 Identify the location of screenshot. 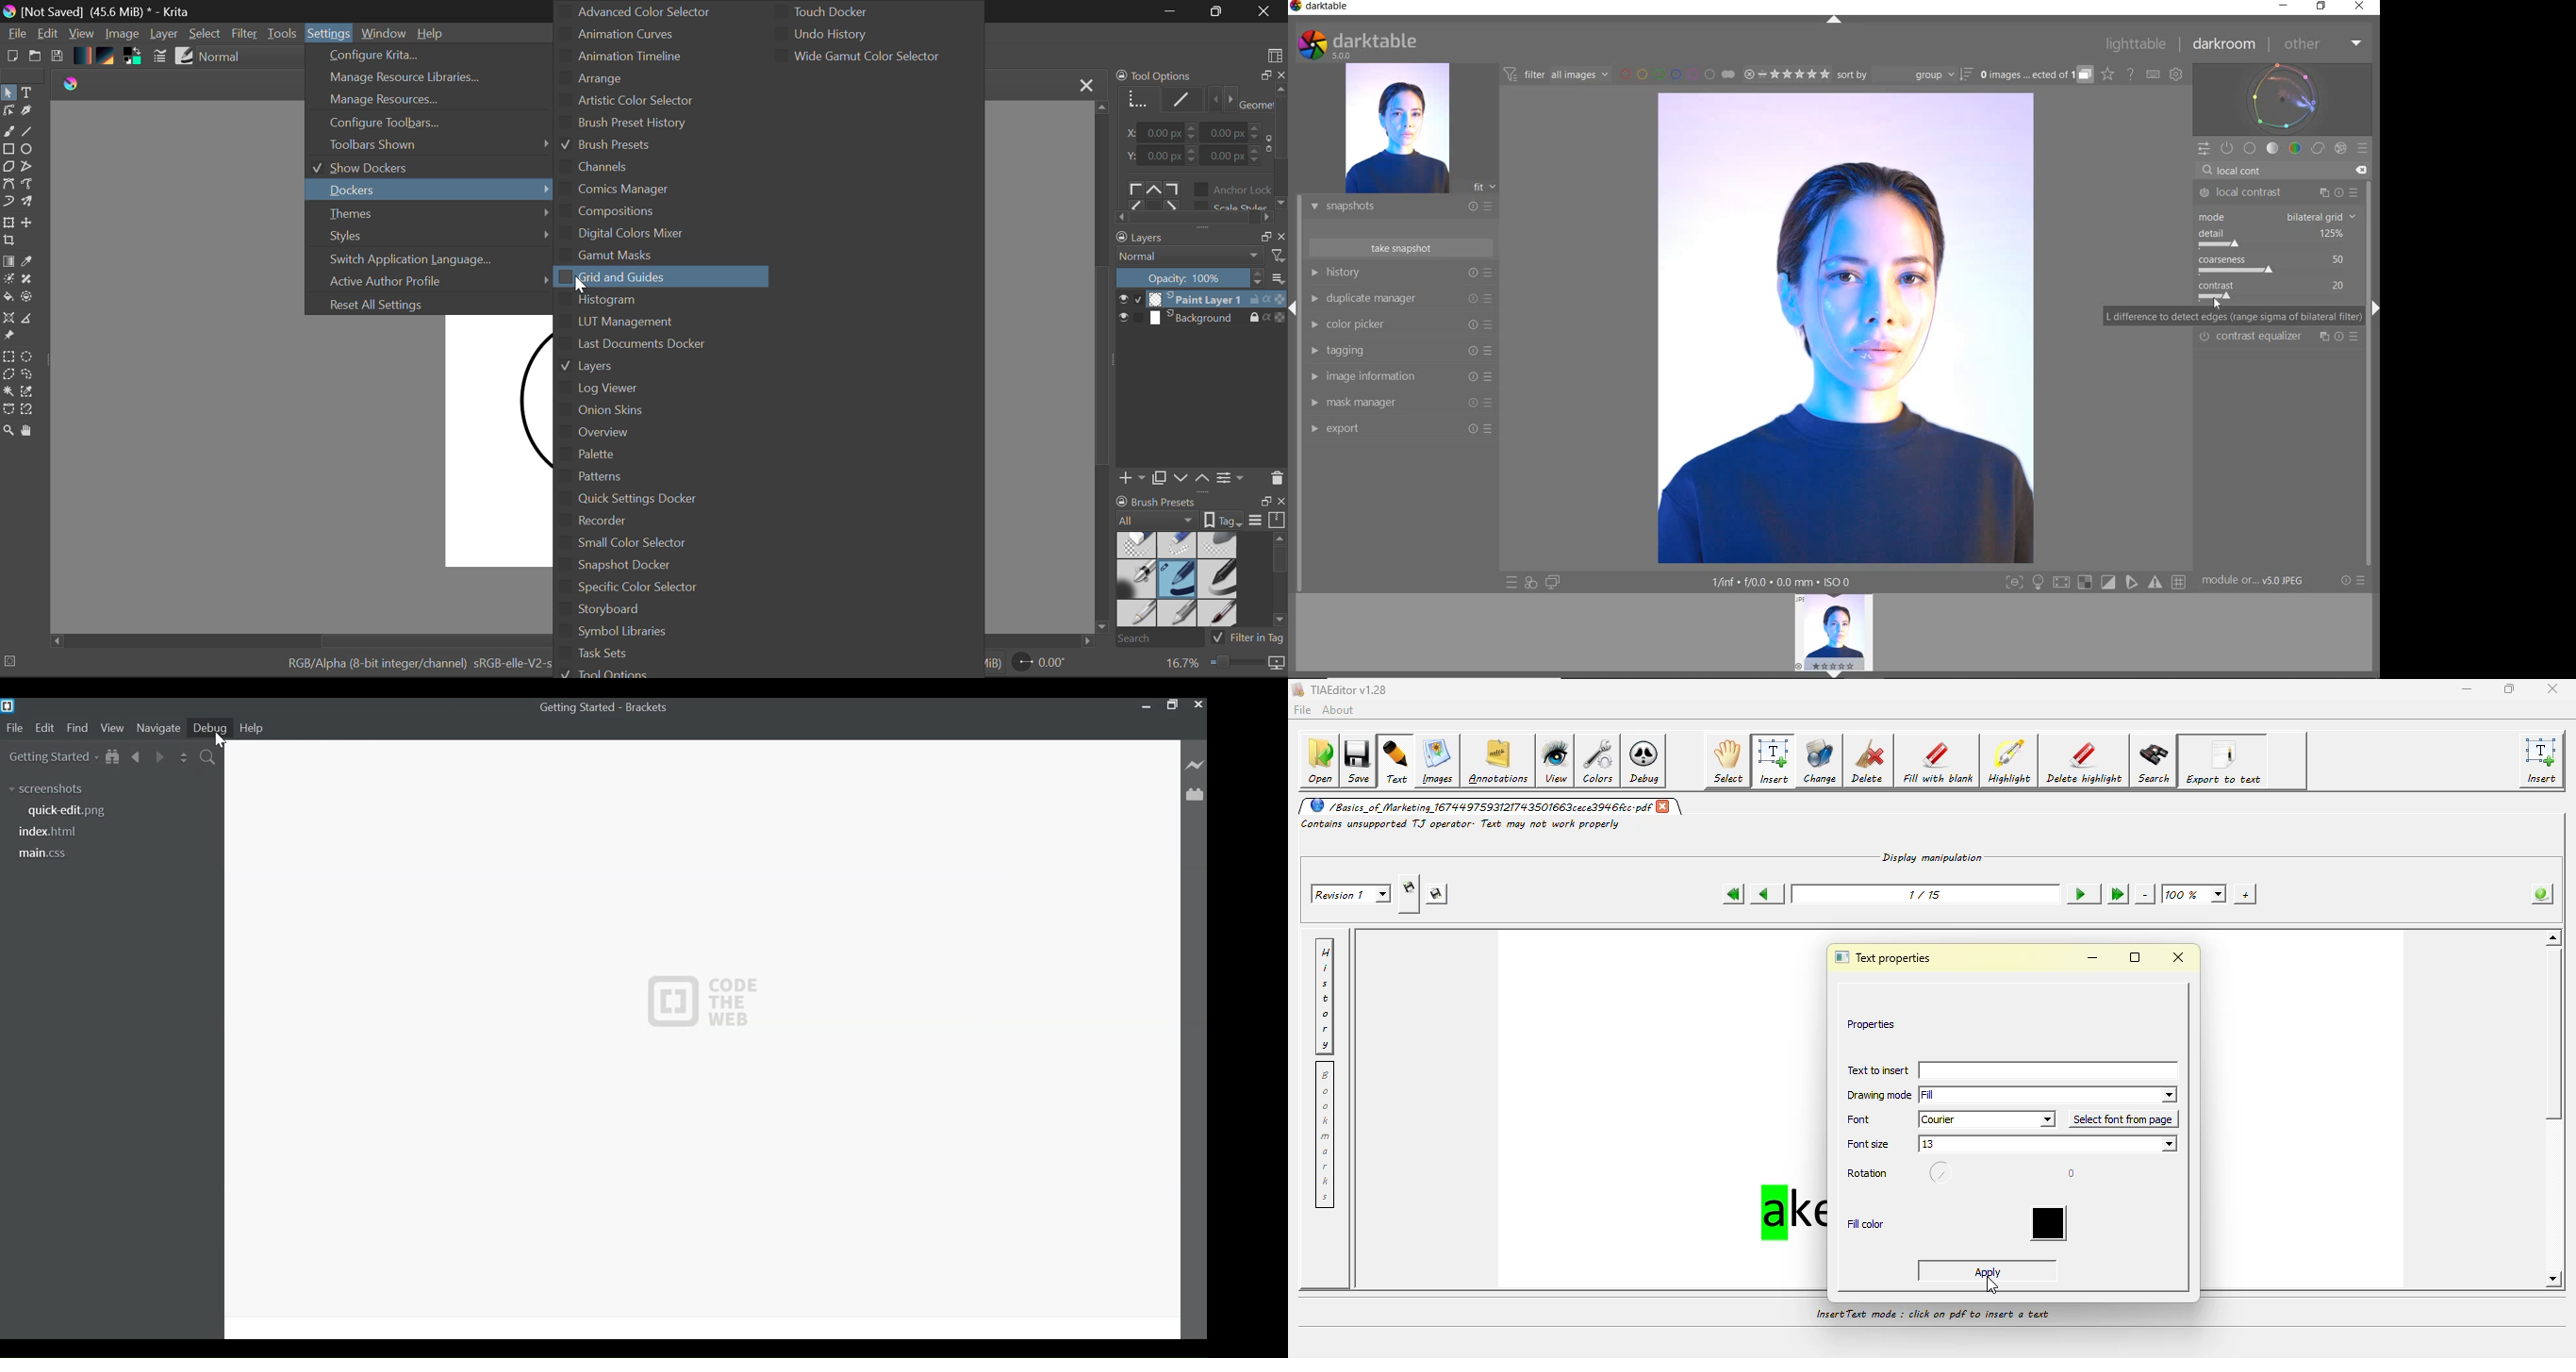
(53, 790).